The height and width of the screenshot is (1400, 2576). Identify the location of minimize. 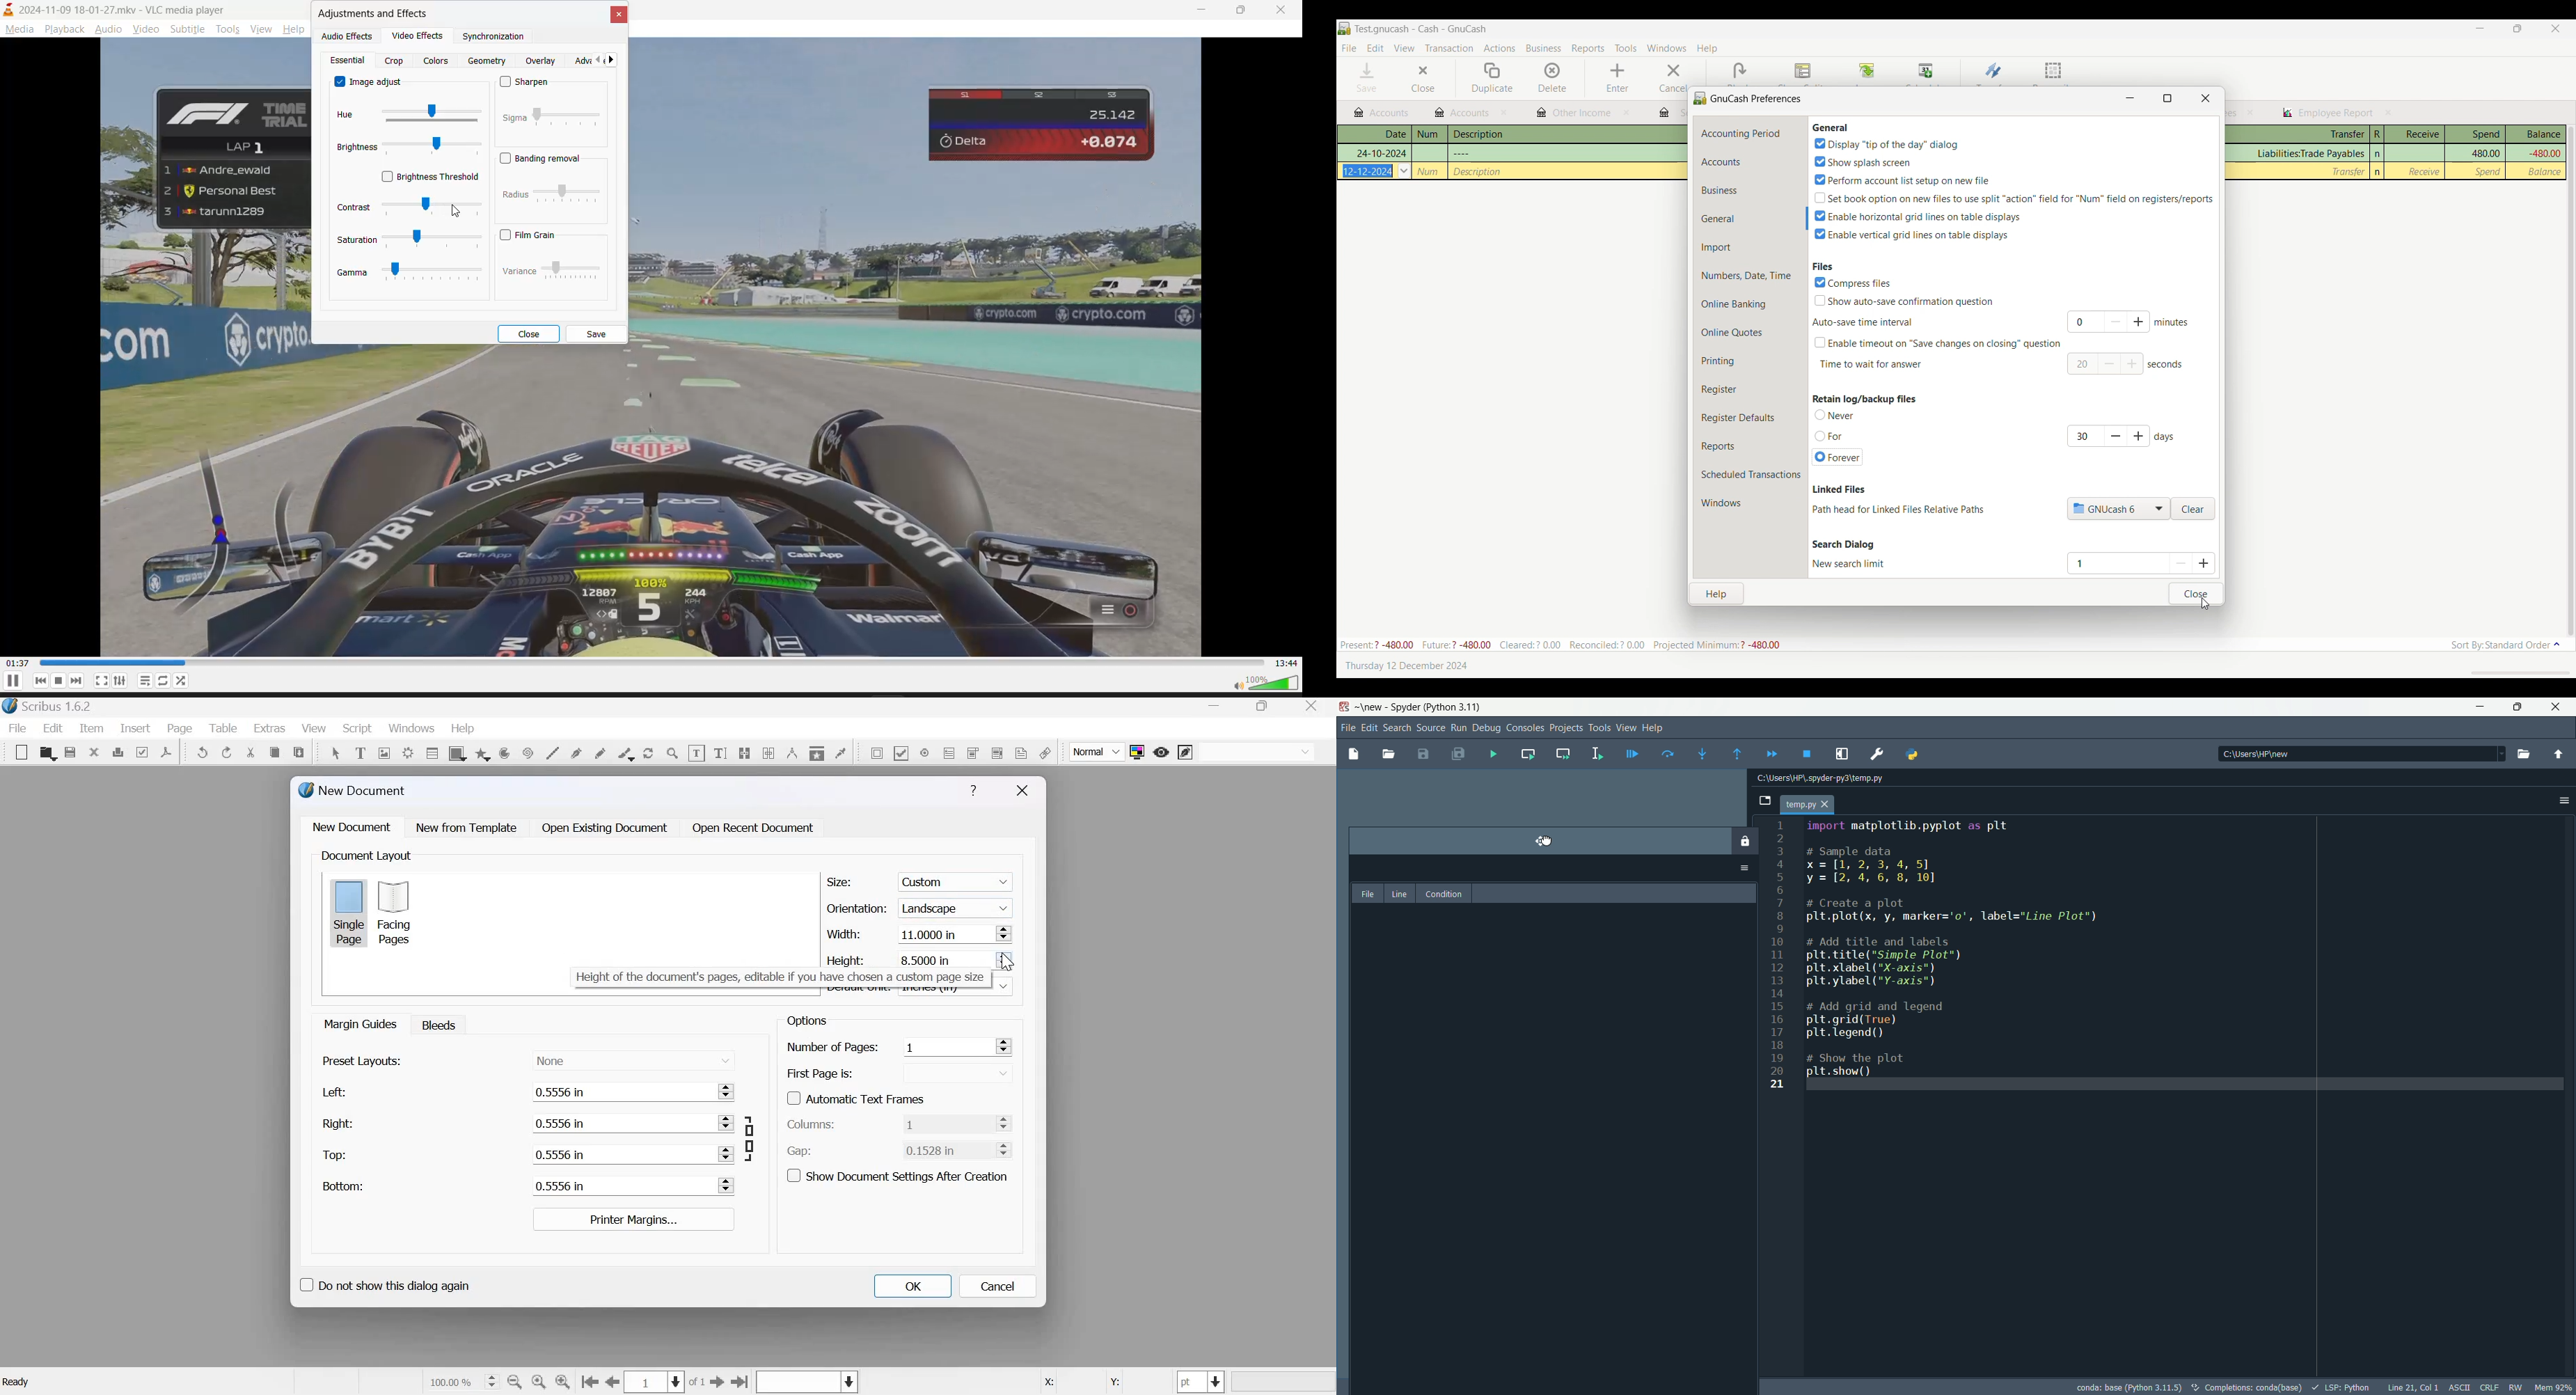
(1197, 10).